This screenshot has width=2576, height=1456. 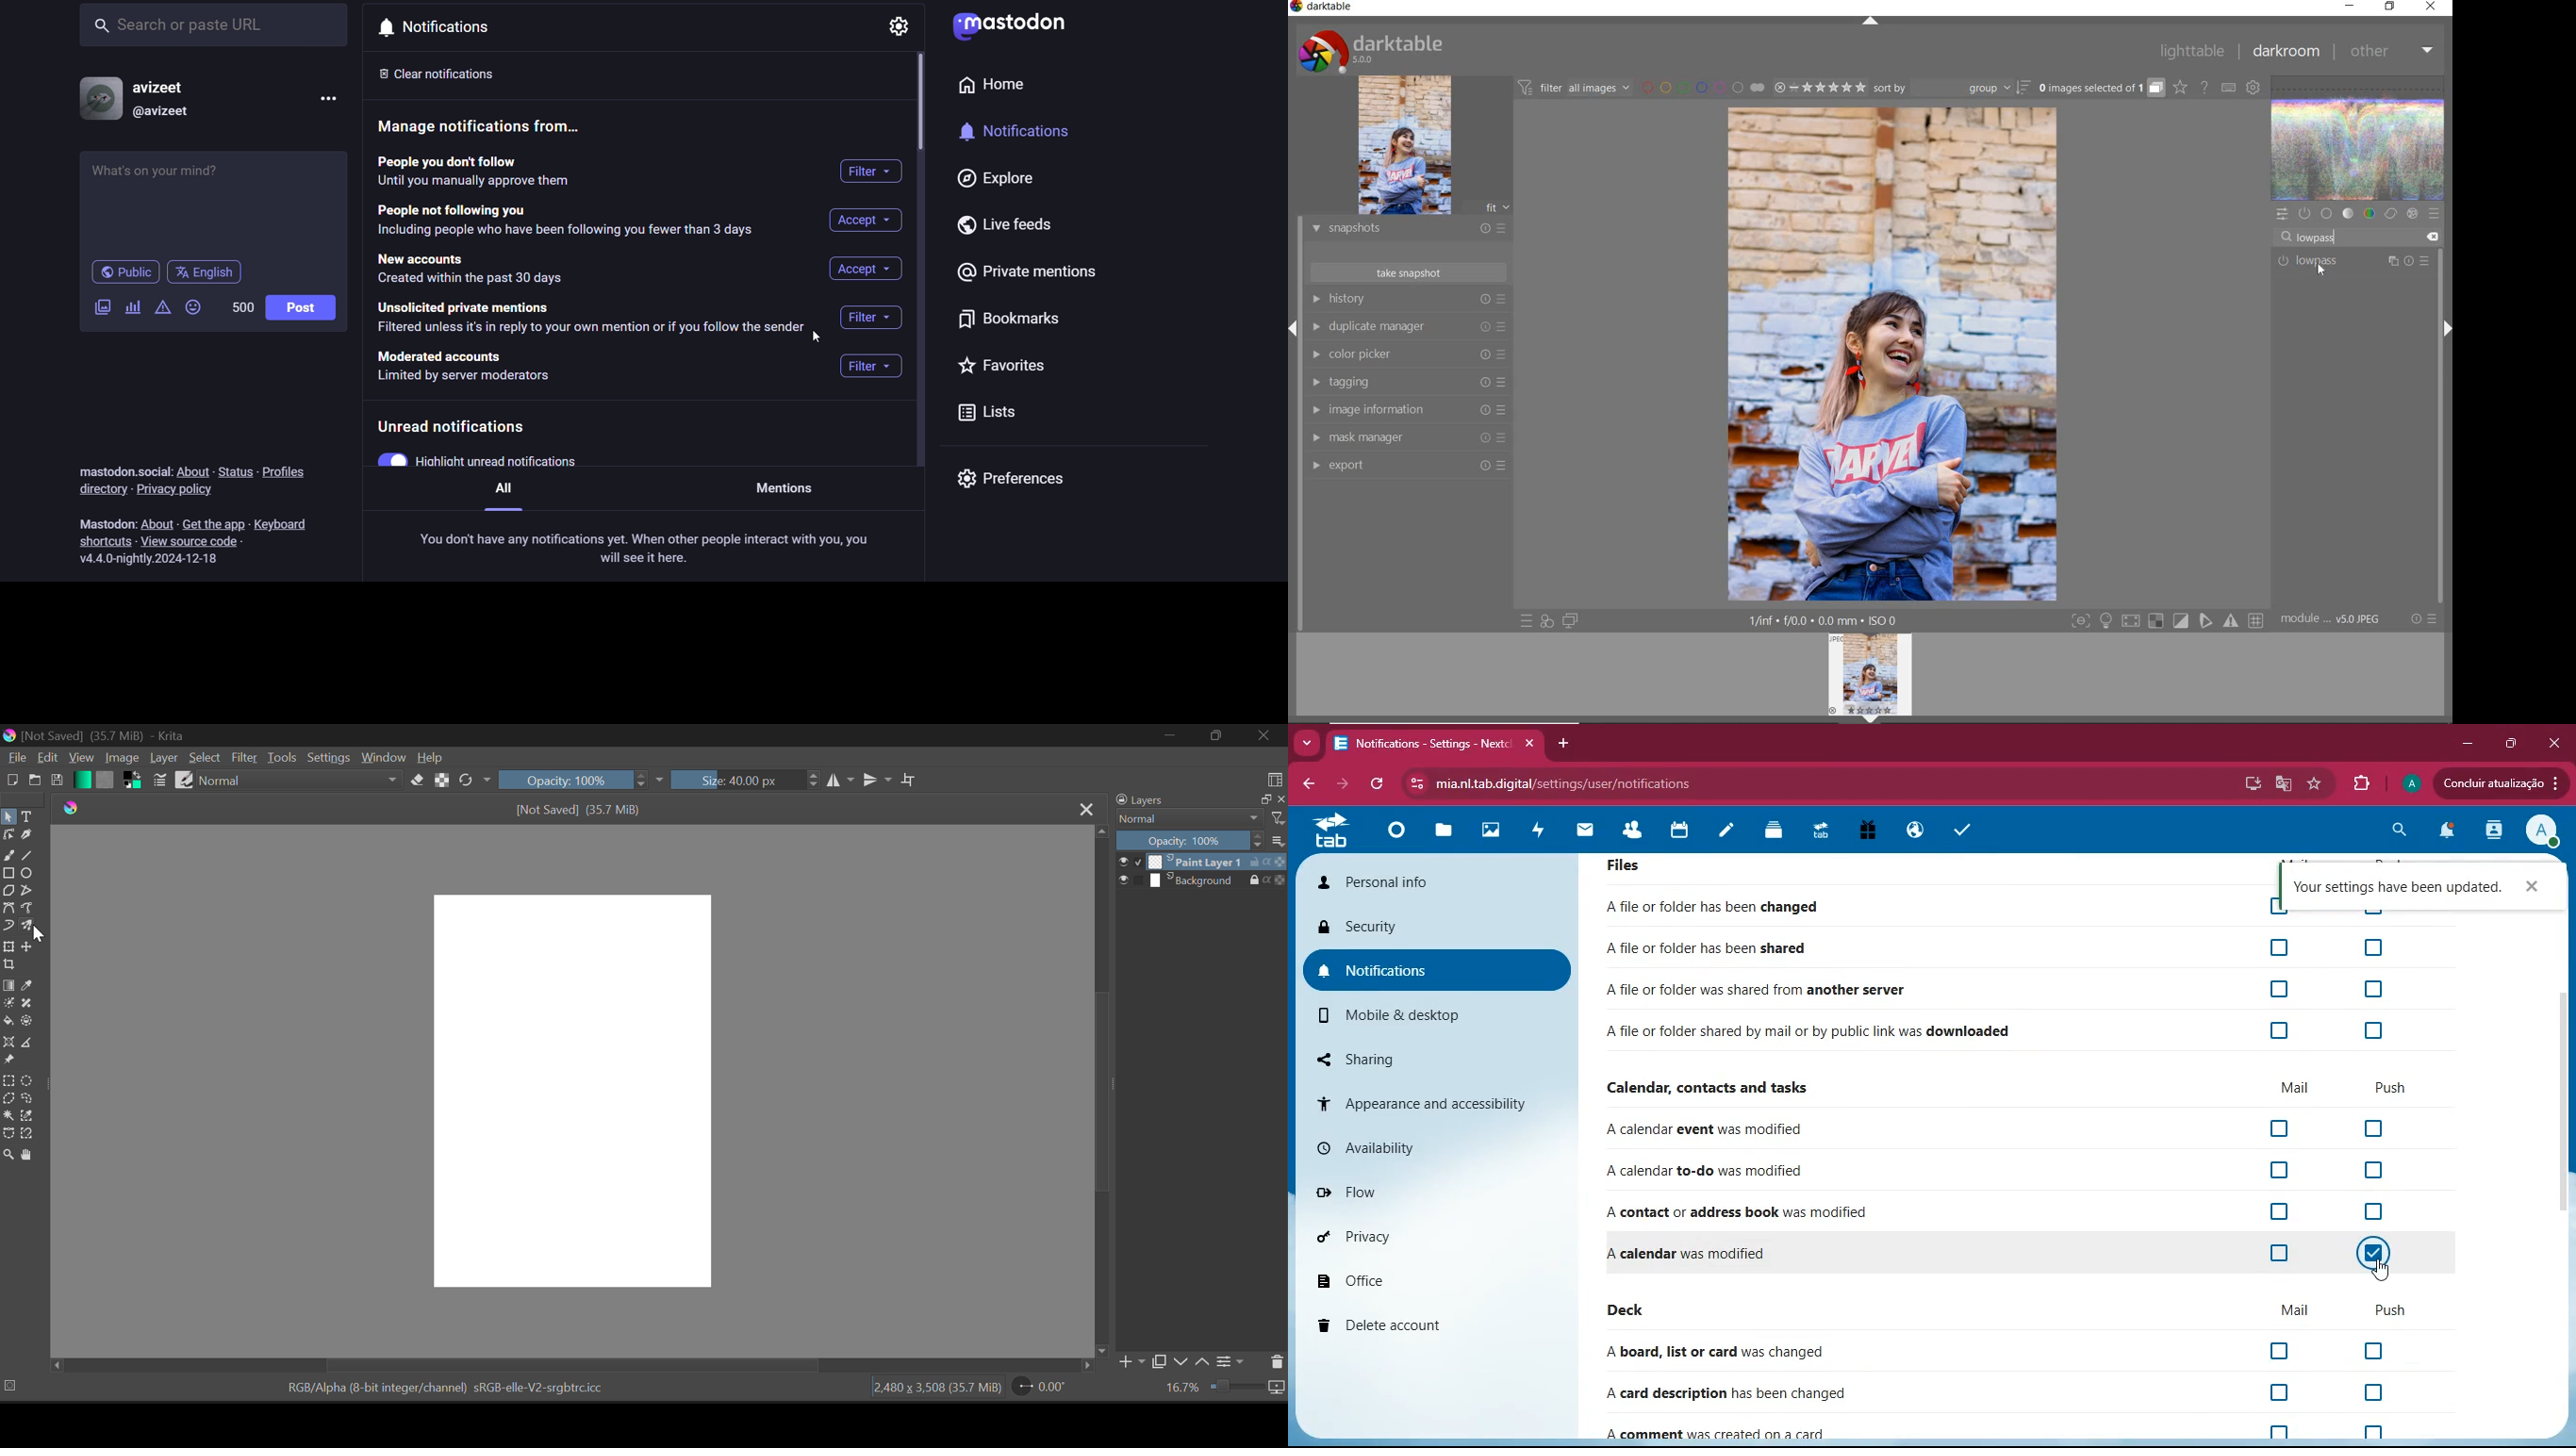 I want to click on privacy policy, so click(x=189, y=492).